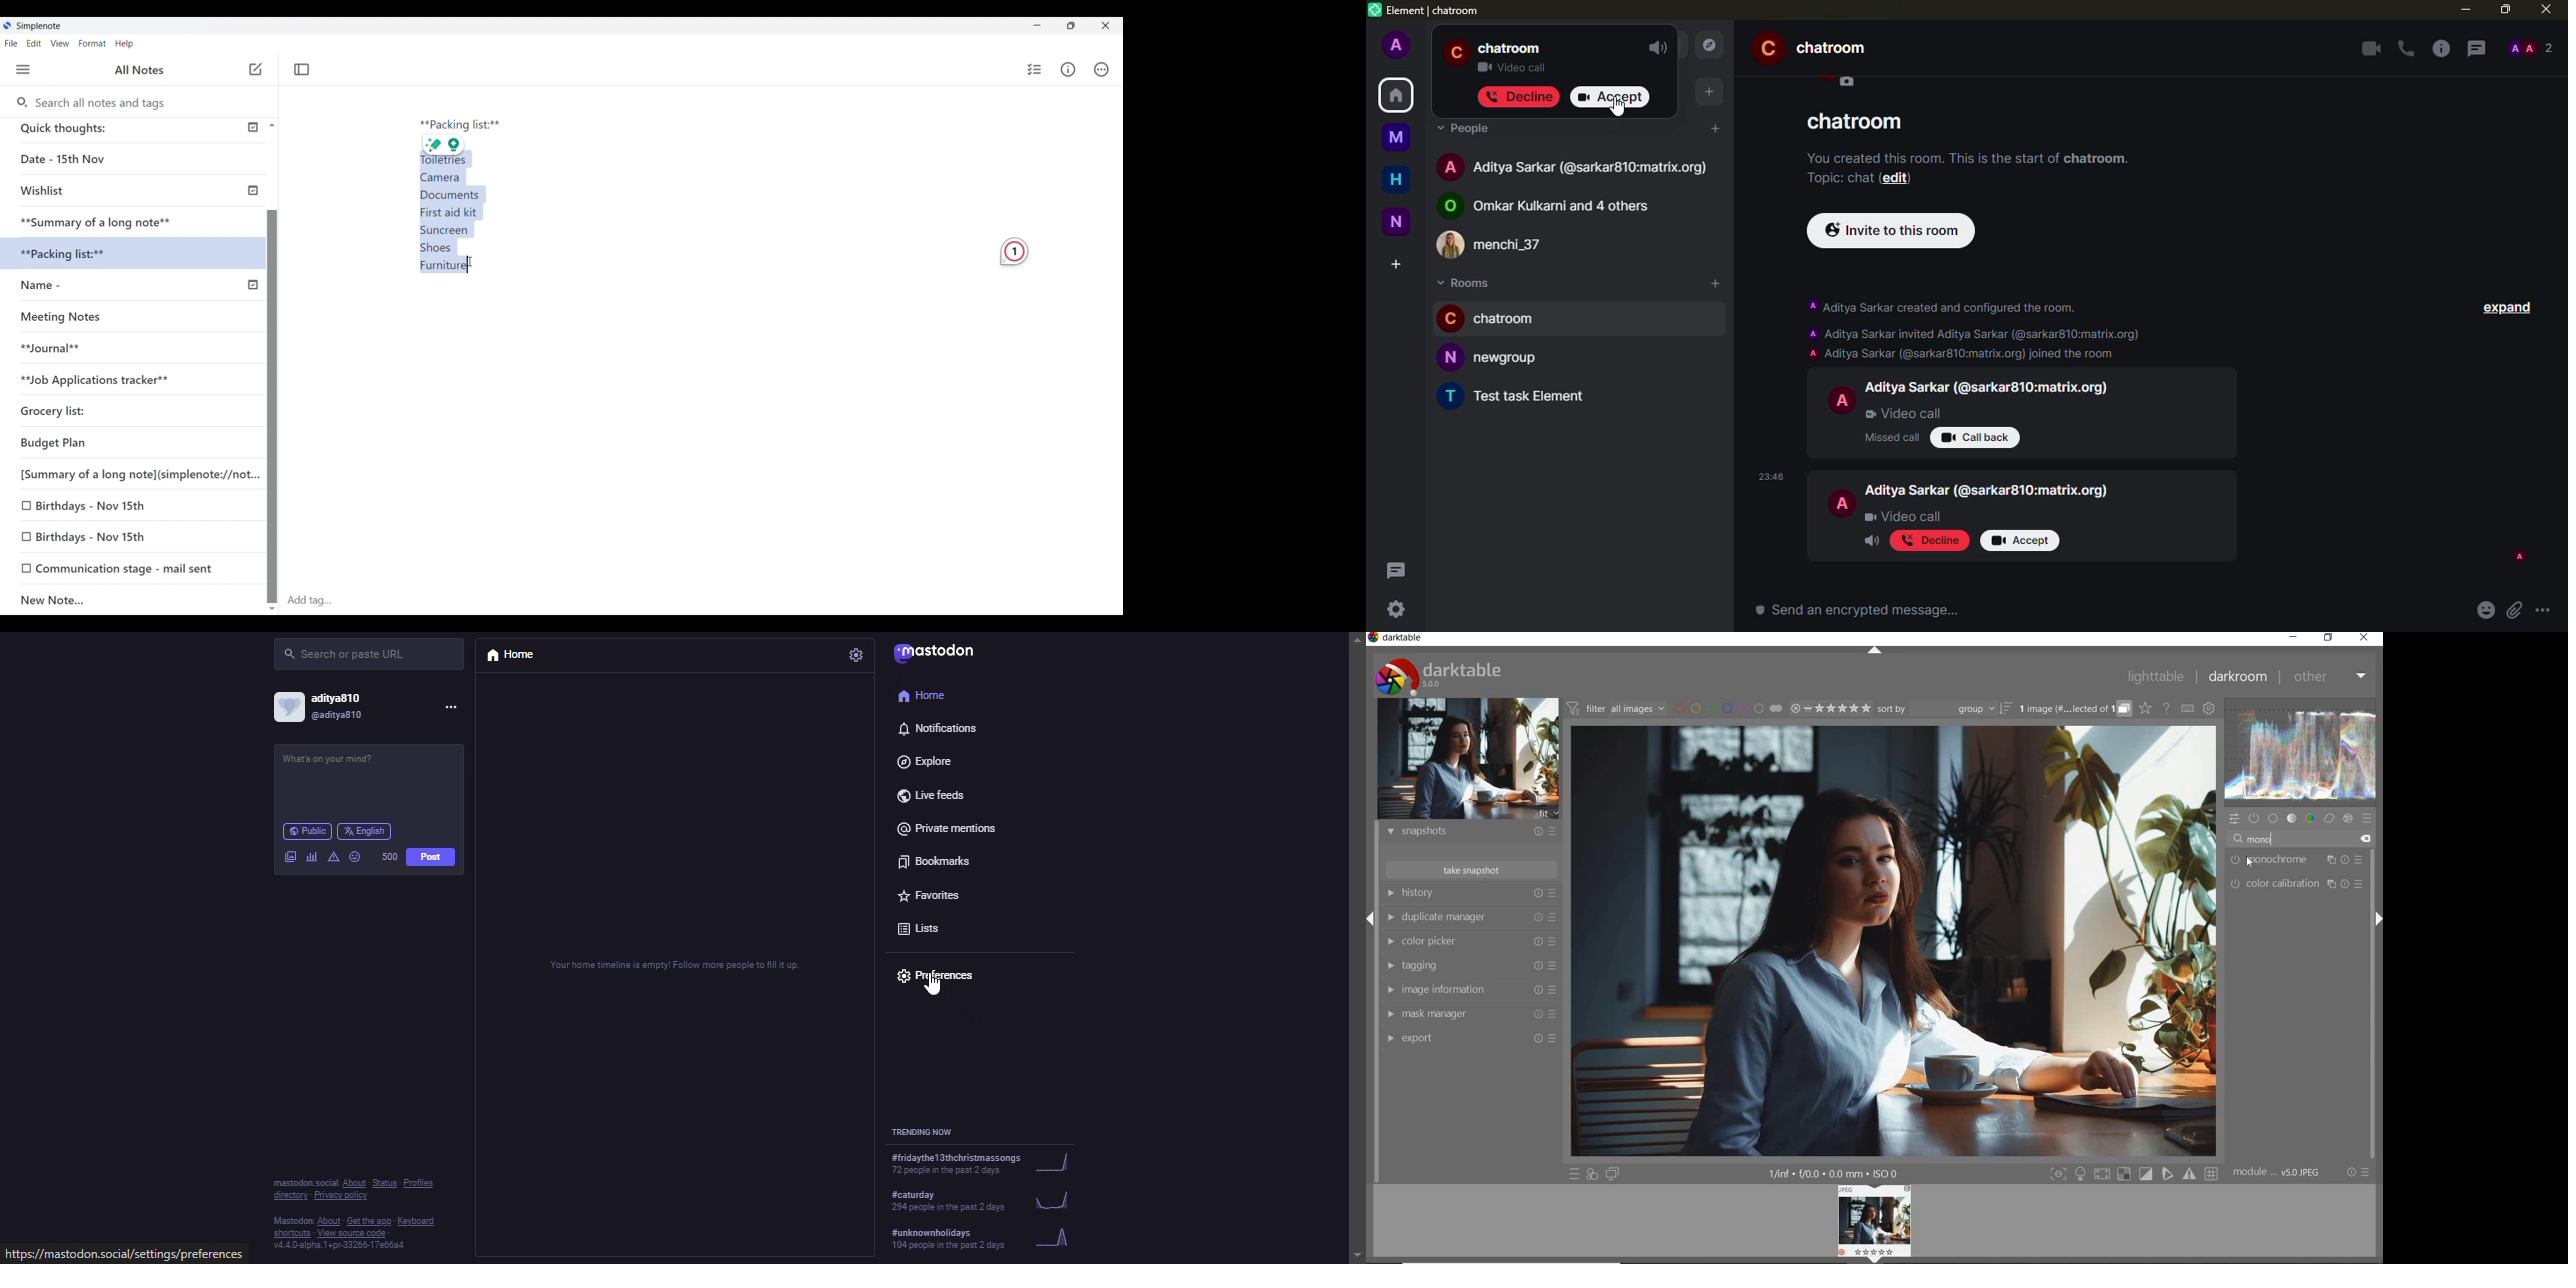 This screenshot has width=2576, height=1288. I want to click on Summary of a long note, so click(97, 221).